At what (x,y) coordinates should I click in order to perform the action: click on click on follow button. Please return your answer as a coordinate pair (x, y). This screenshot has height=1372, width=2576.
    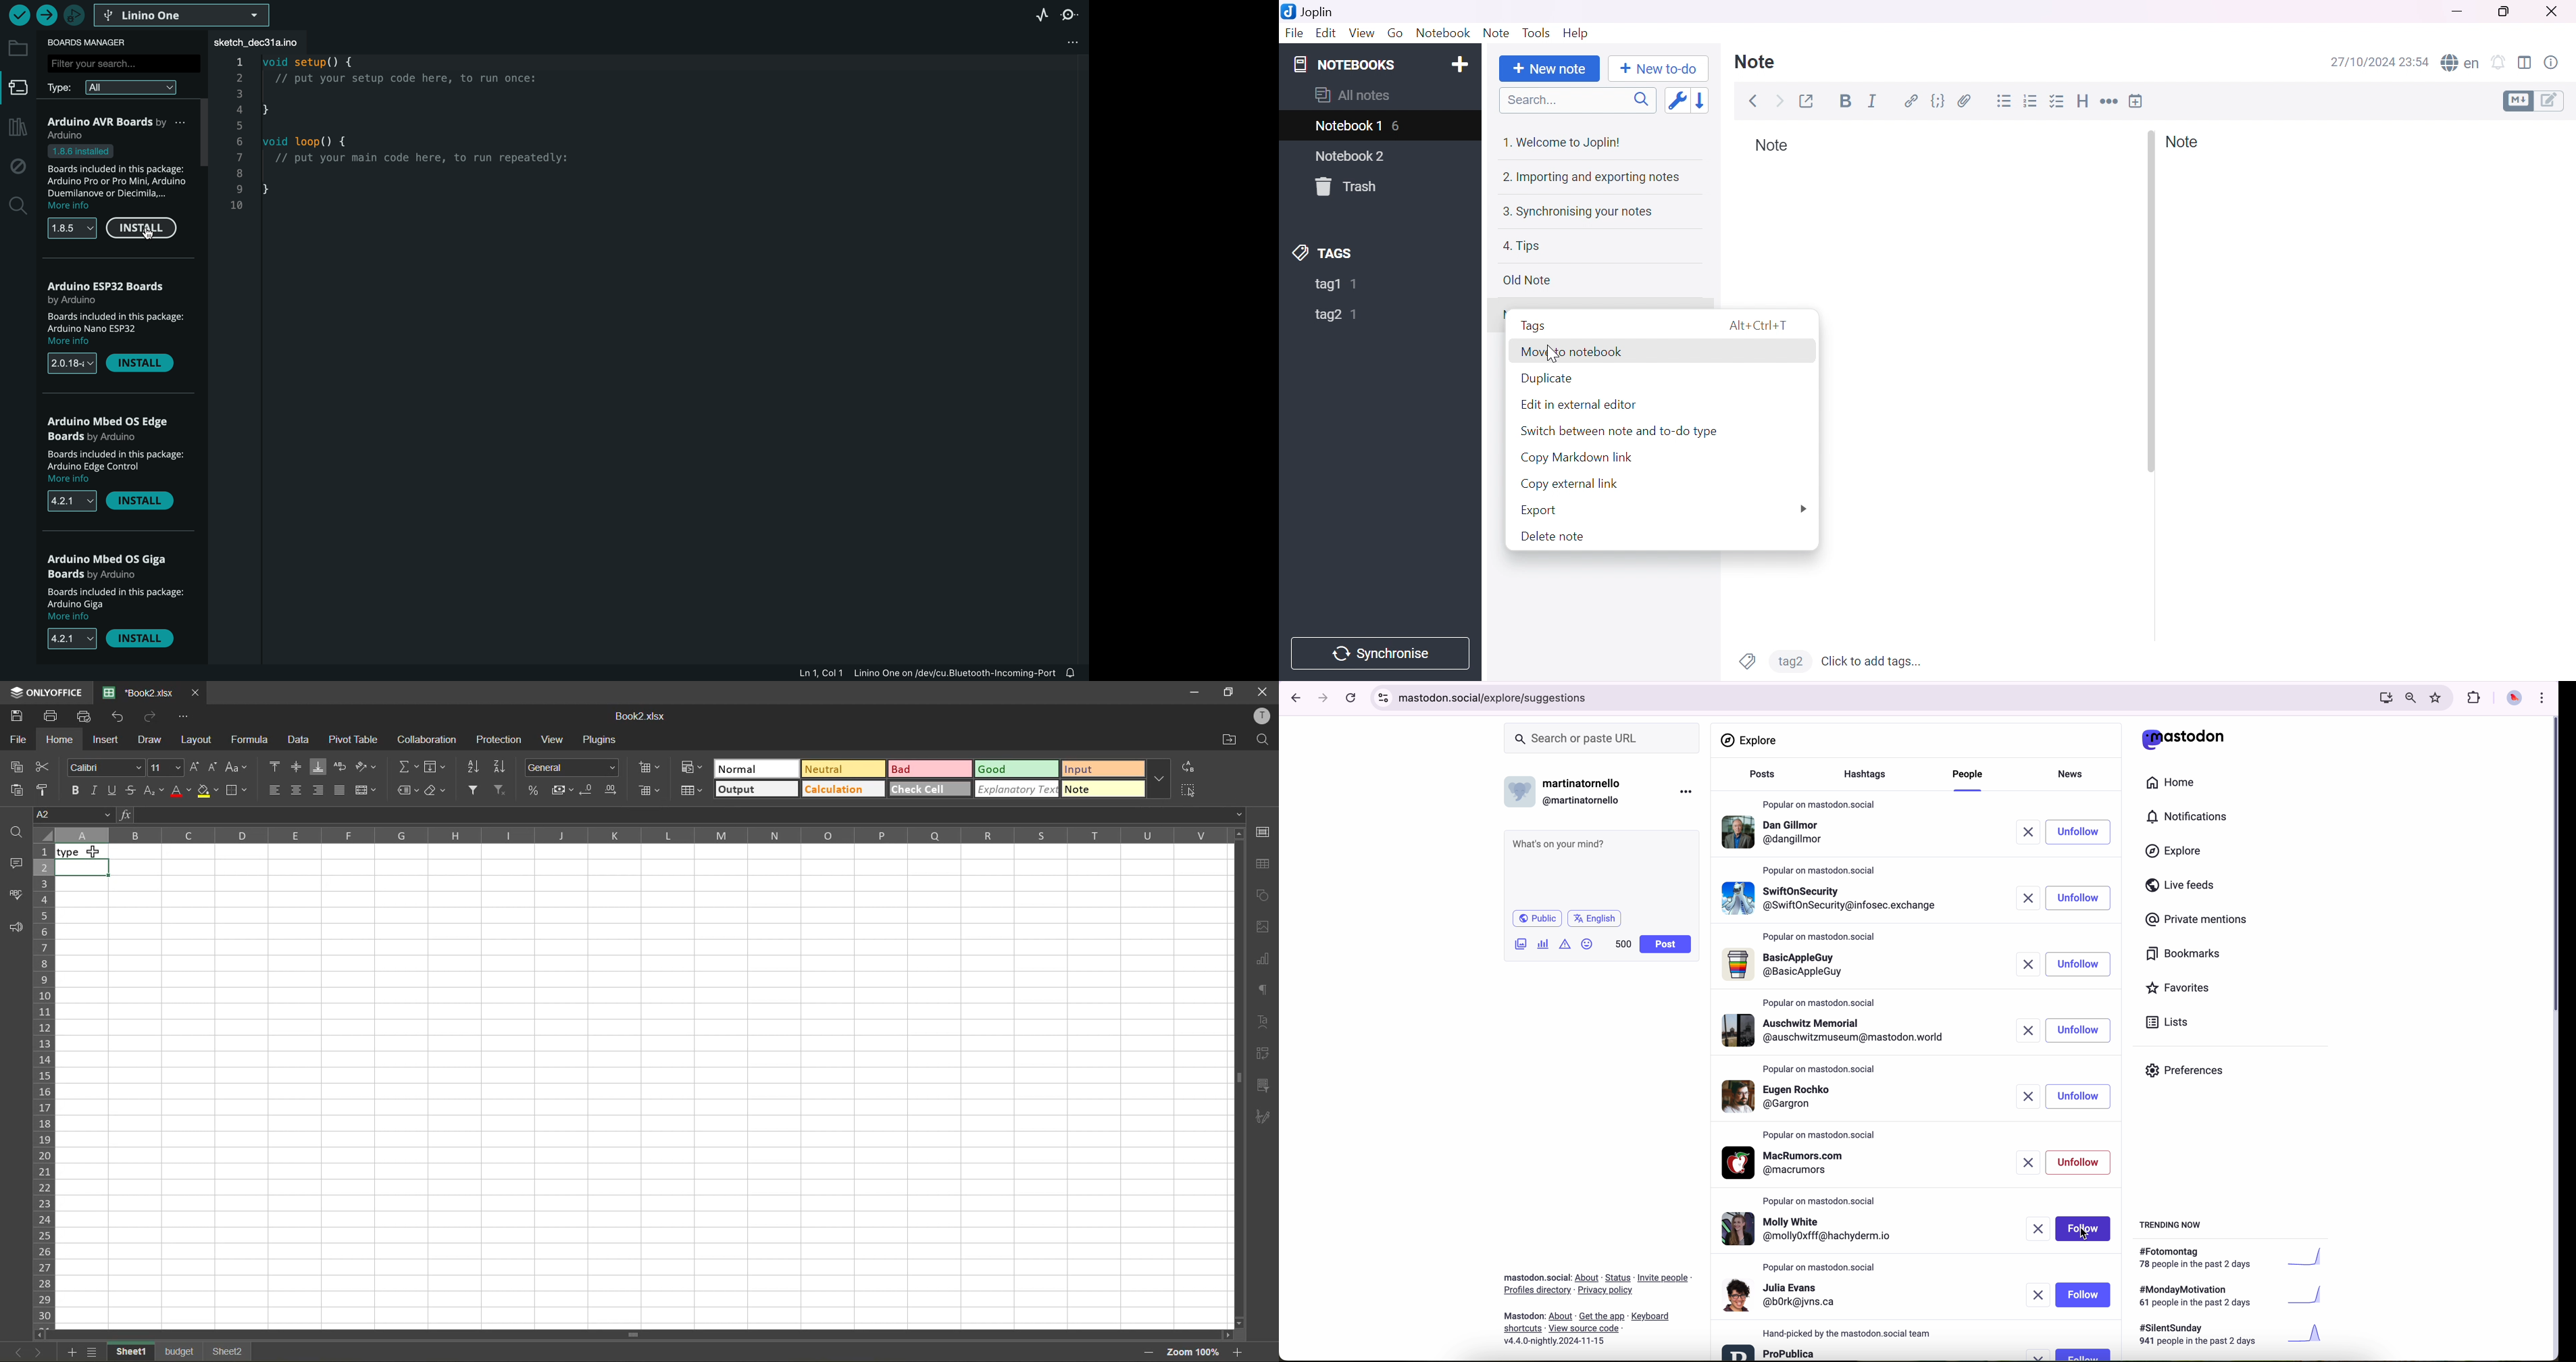
    Looking at the image, I should click on (2085, 832).